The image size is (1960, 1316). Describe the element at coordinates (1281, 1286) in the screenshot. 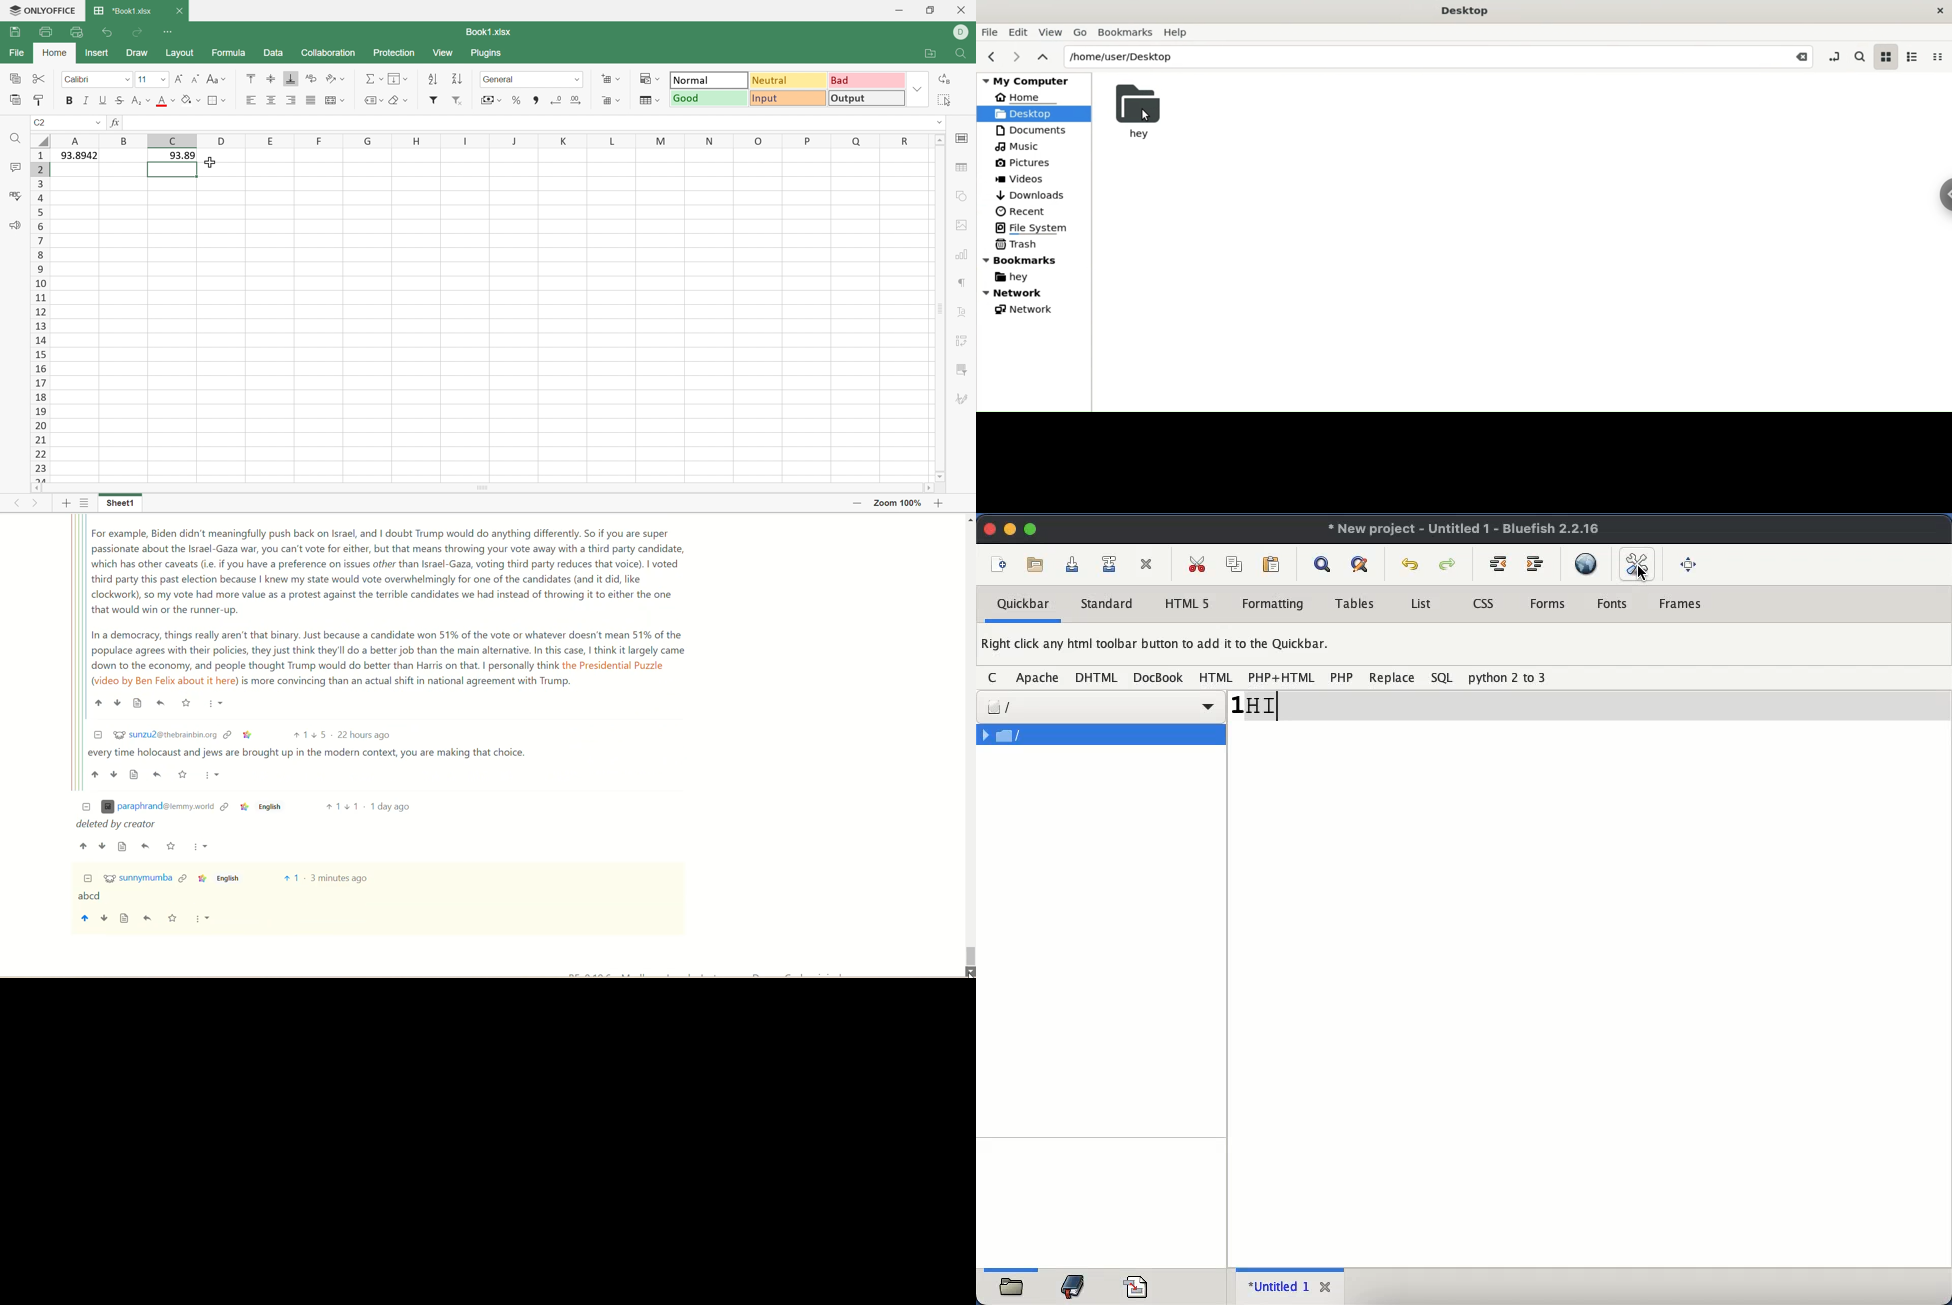

I see `untitled 1` at that location.